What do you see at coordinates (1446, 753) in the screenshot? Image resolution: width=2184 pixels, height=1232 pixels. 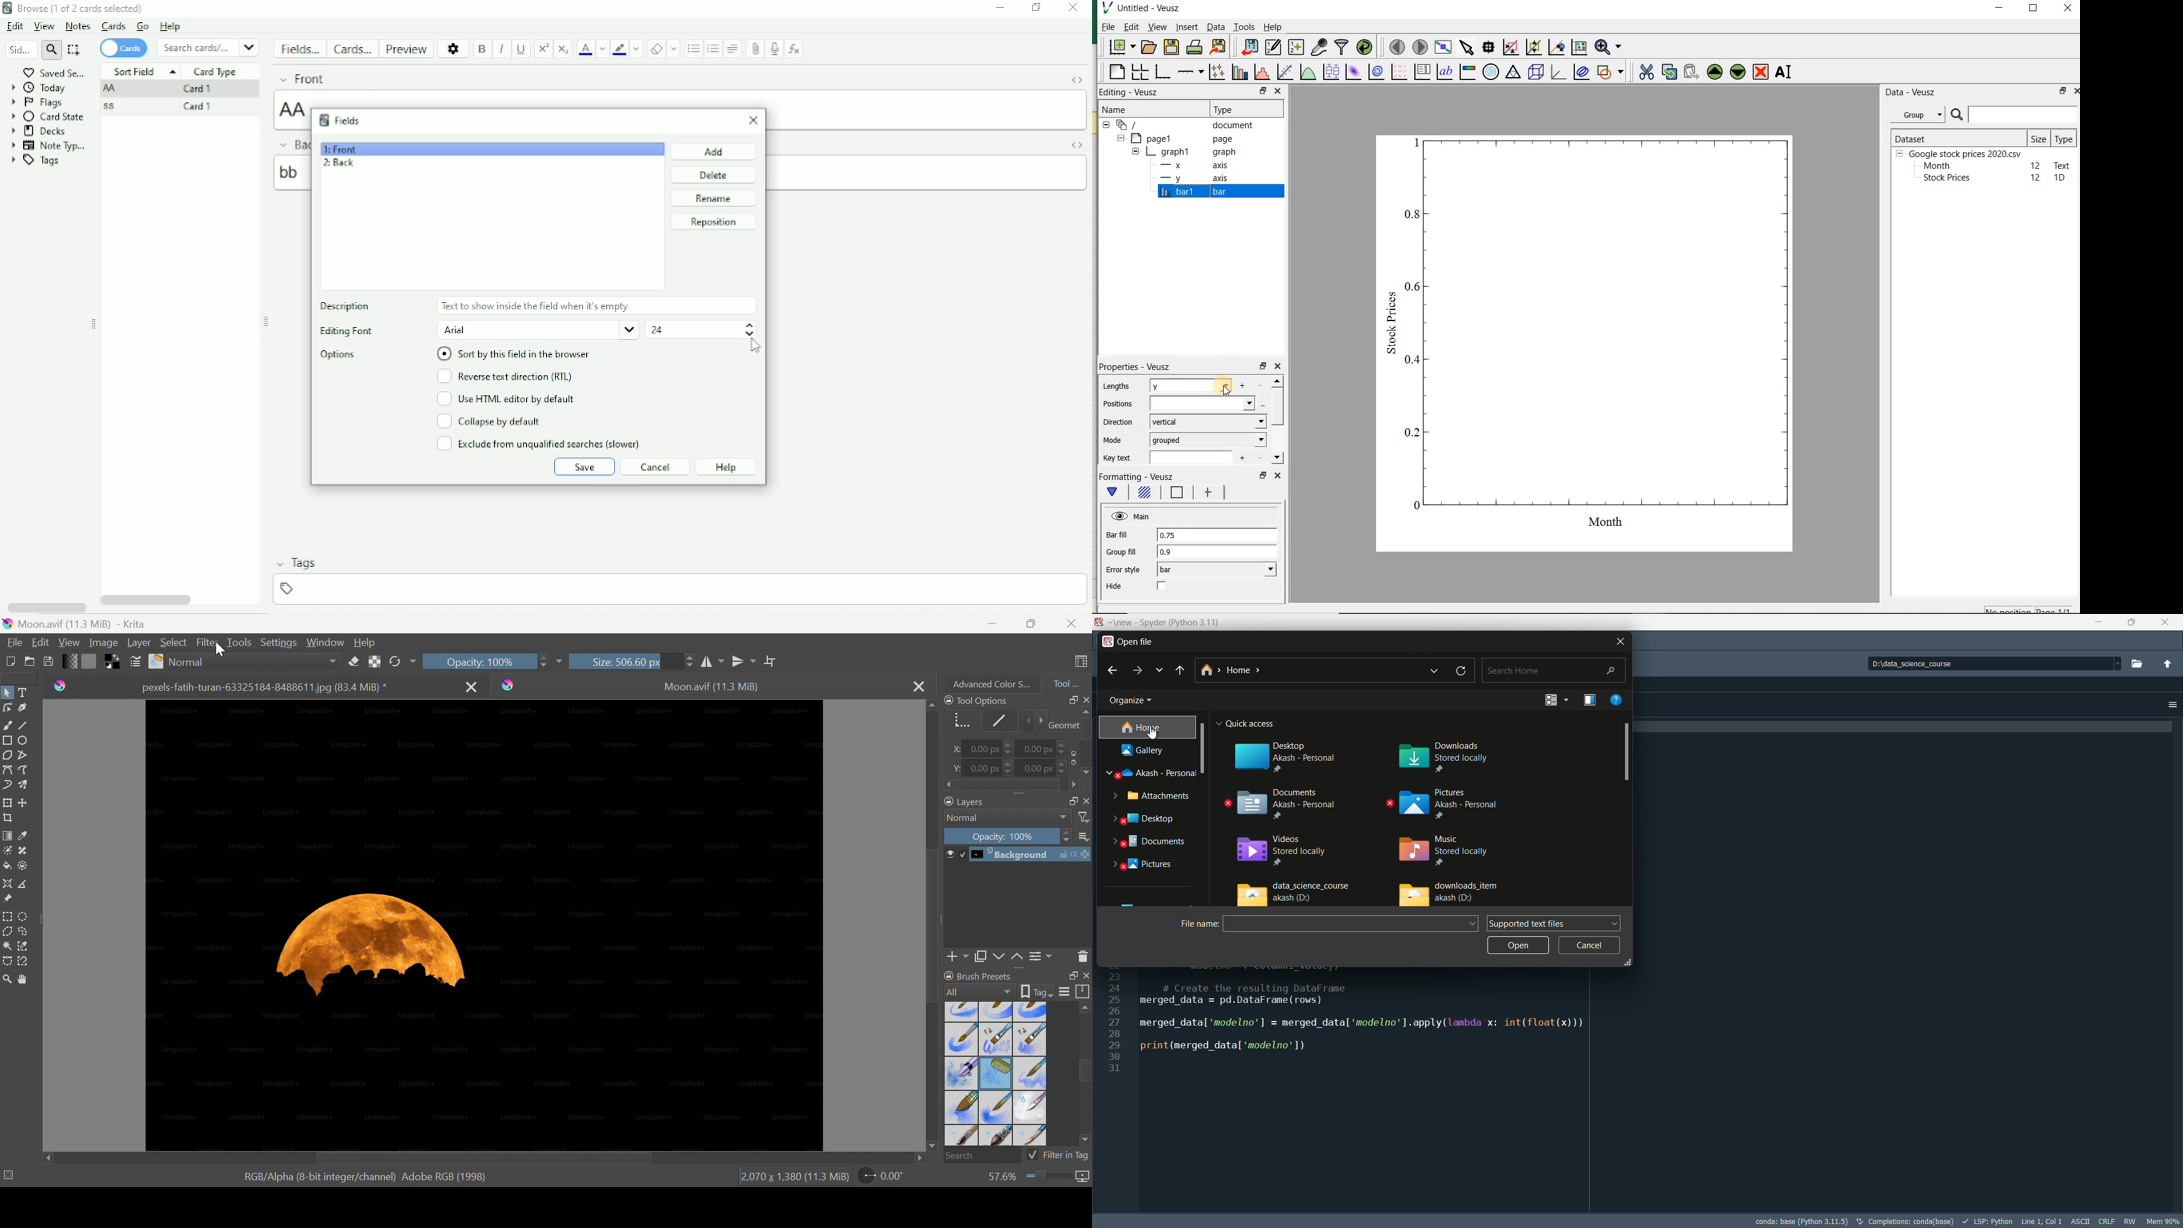 I see `downloads` at bounding box center [1446, 753].